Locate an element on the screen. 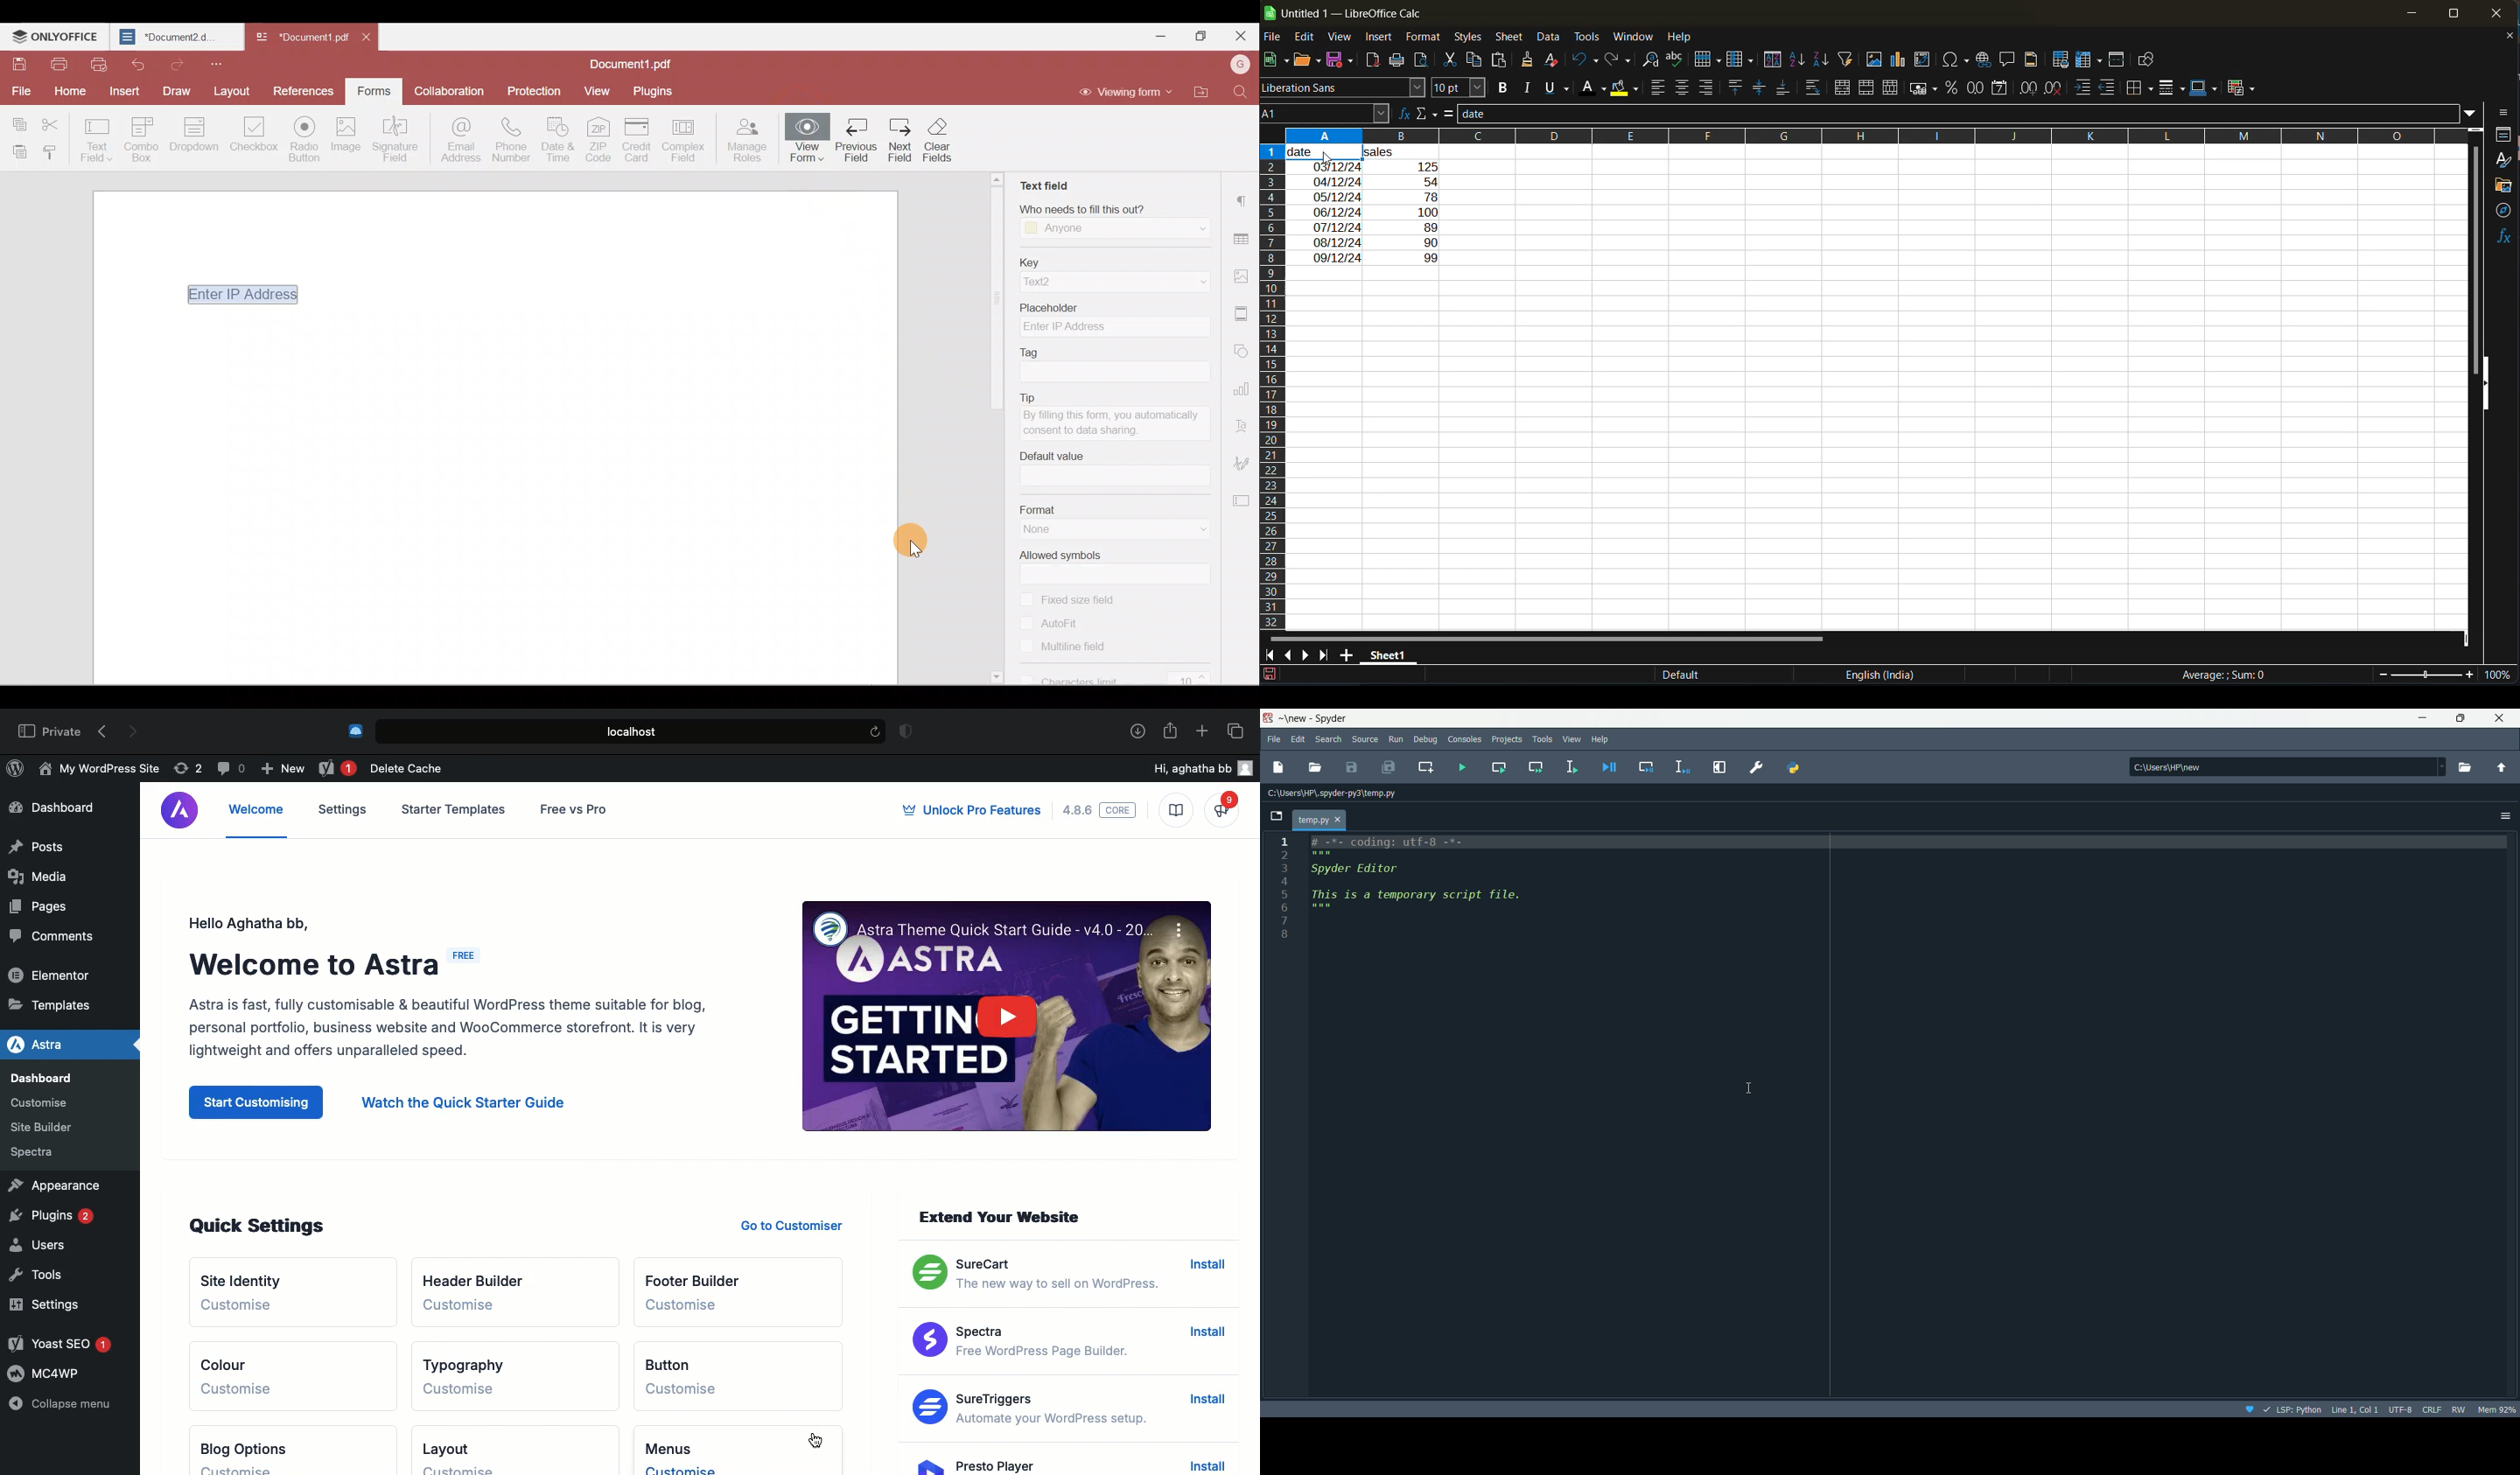 The height and width of the screenshot is (1484, 2520). Combo box is located at coordinates (145, 137).